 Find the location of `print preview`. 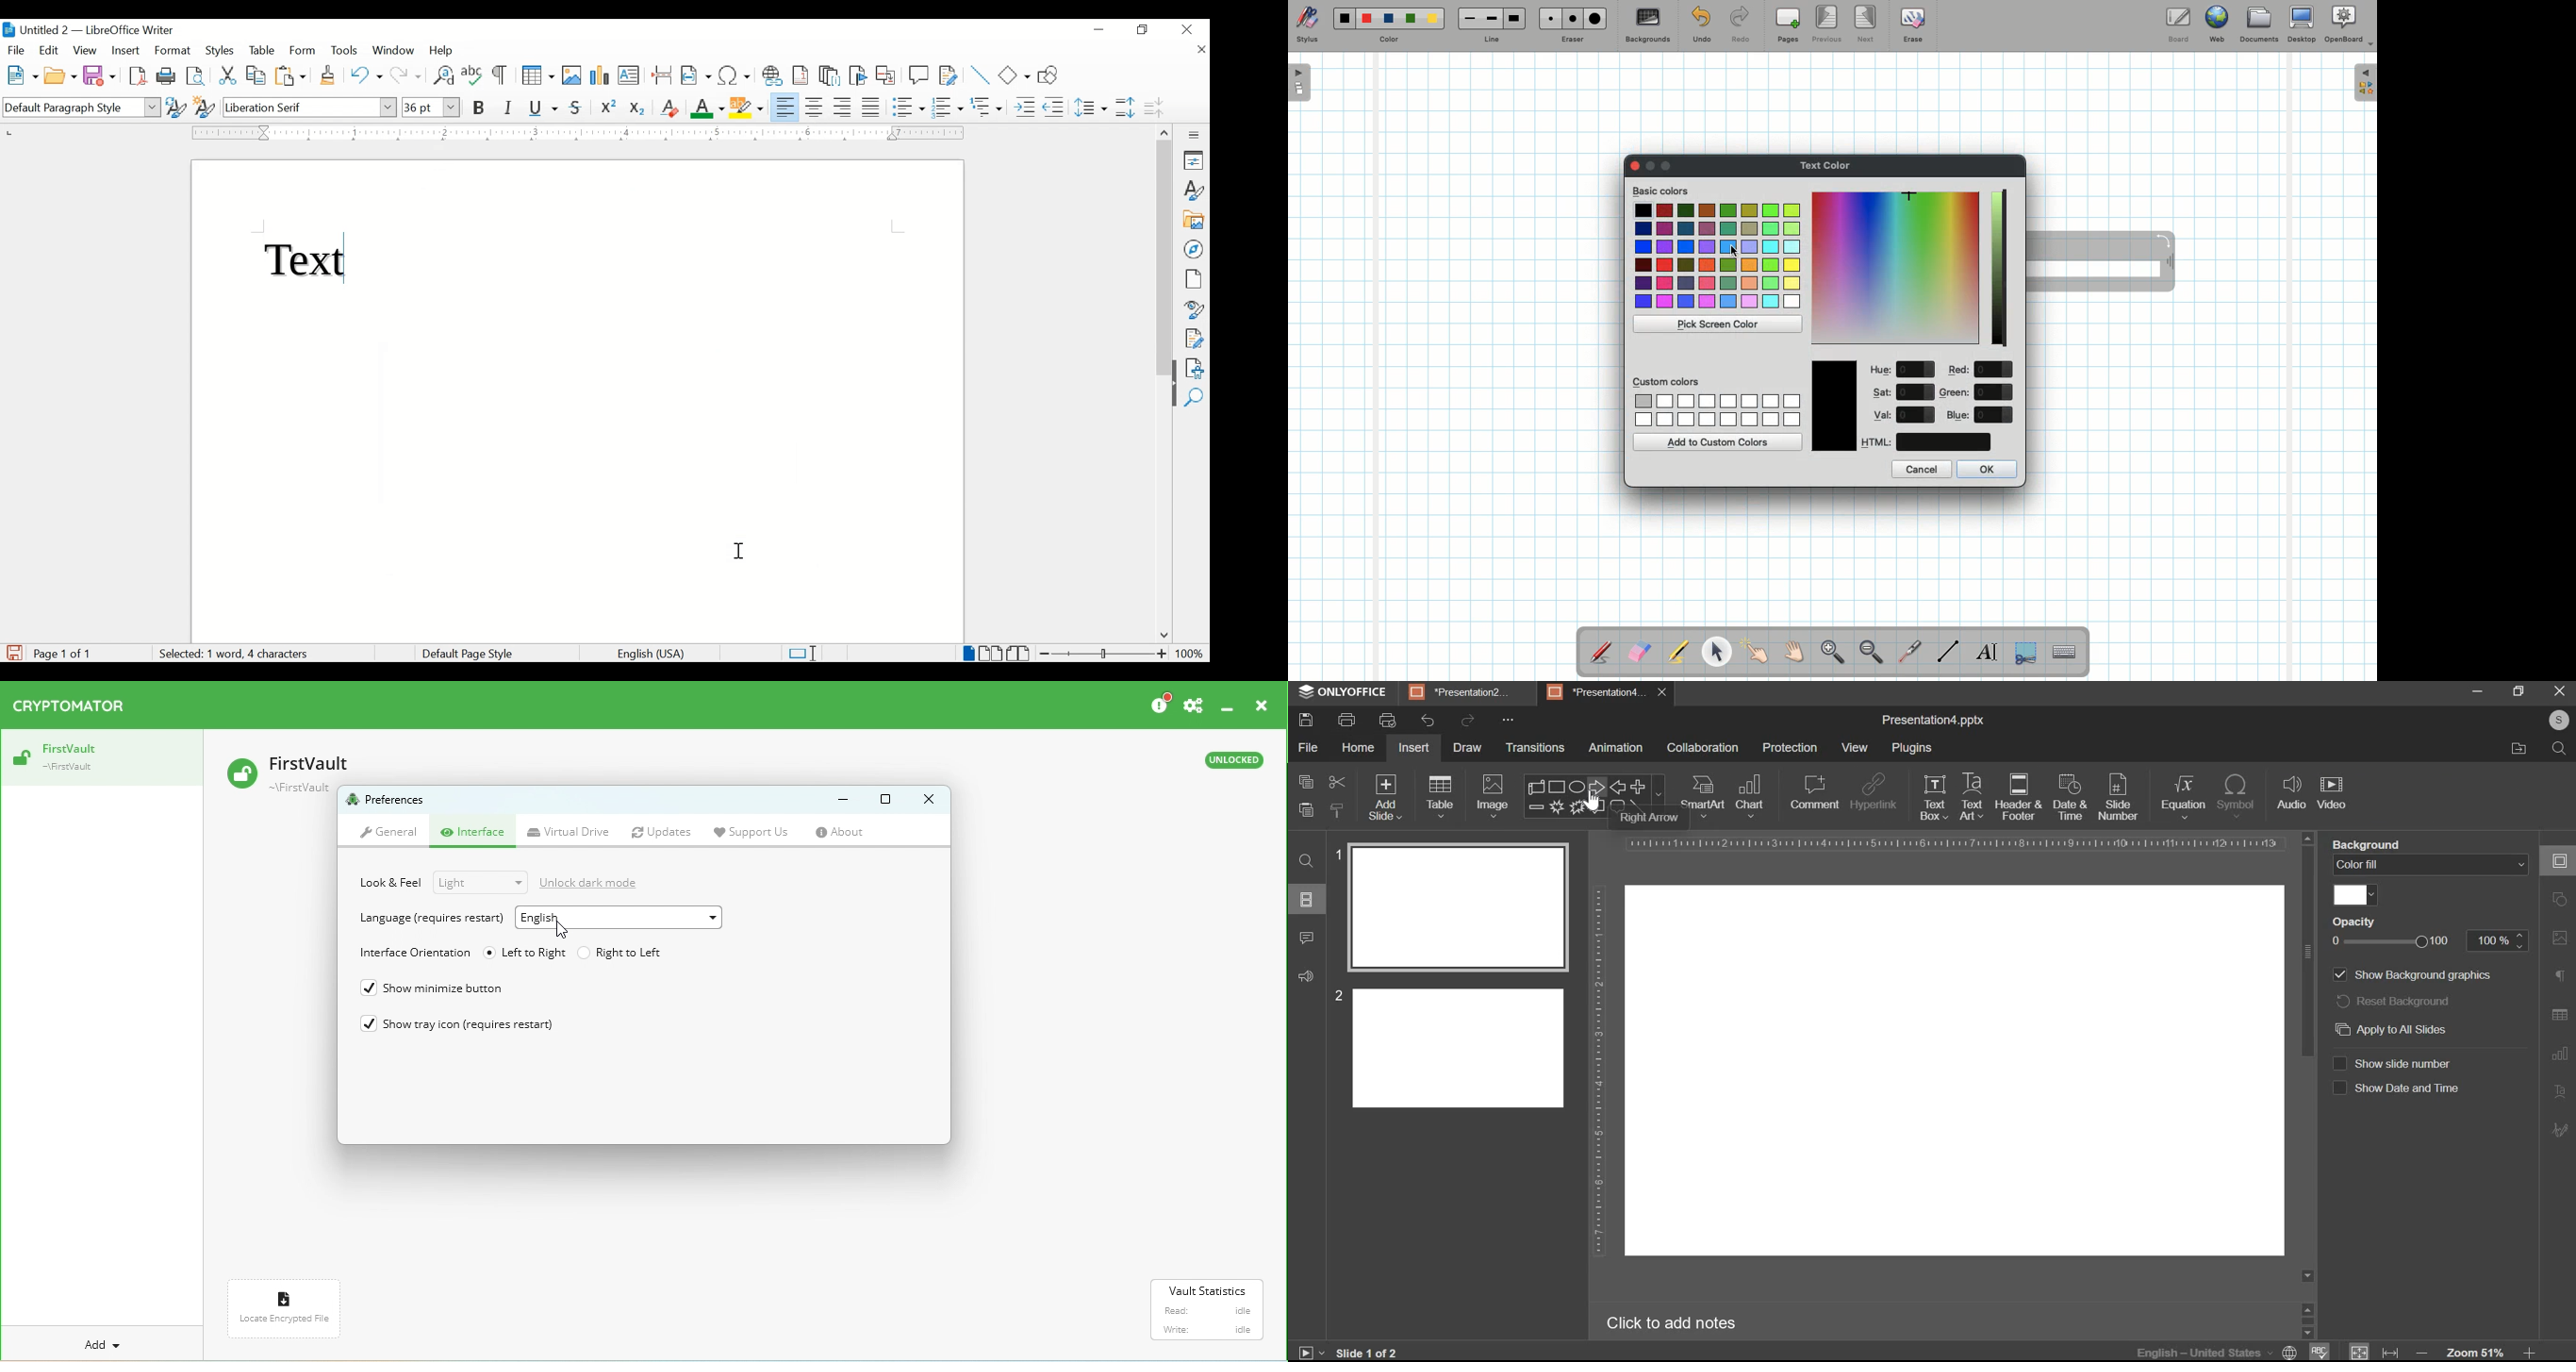

print preview is located at coordinates (1388, 721).